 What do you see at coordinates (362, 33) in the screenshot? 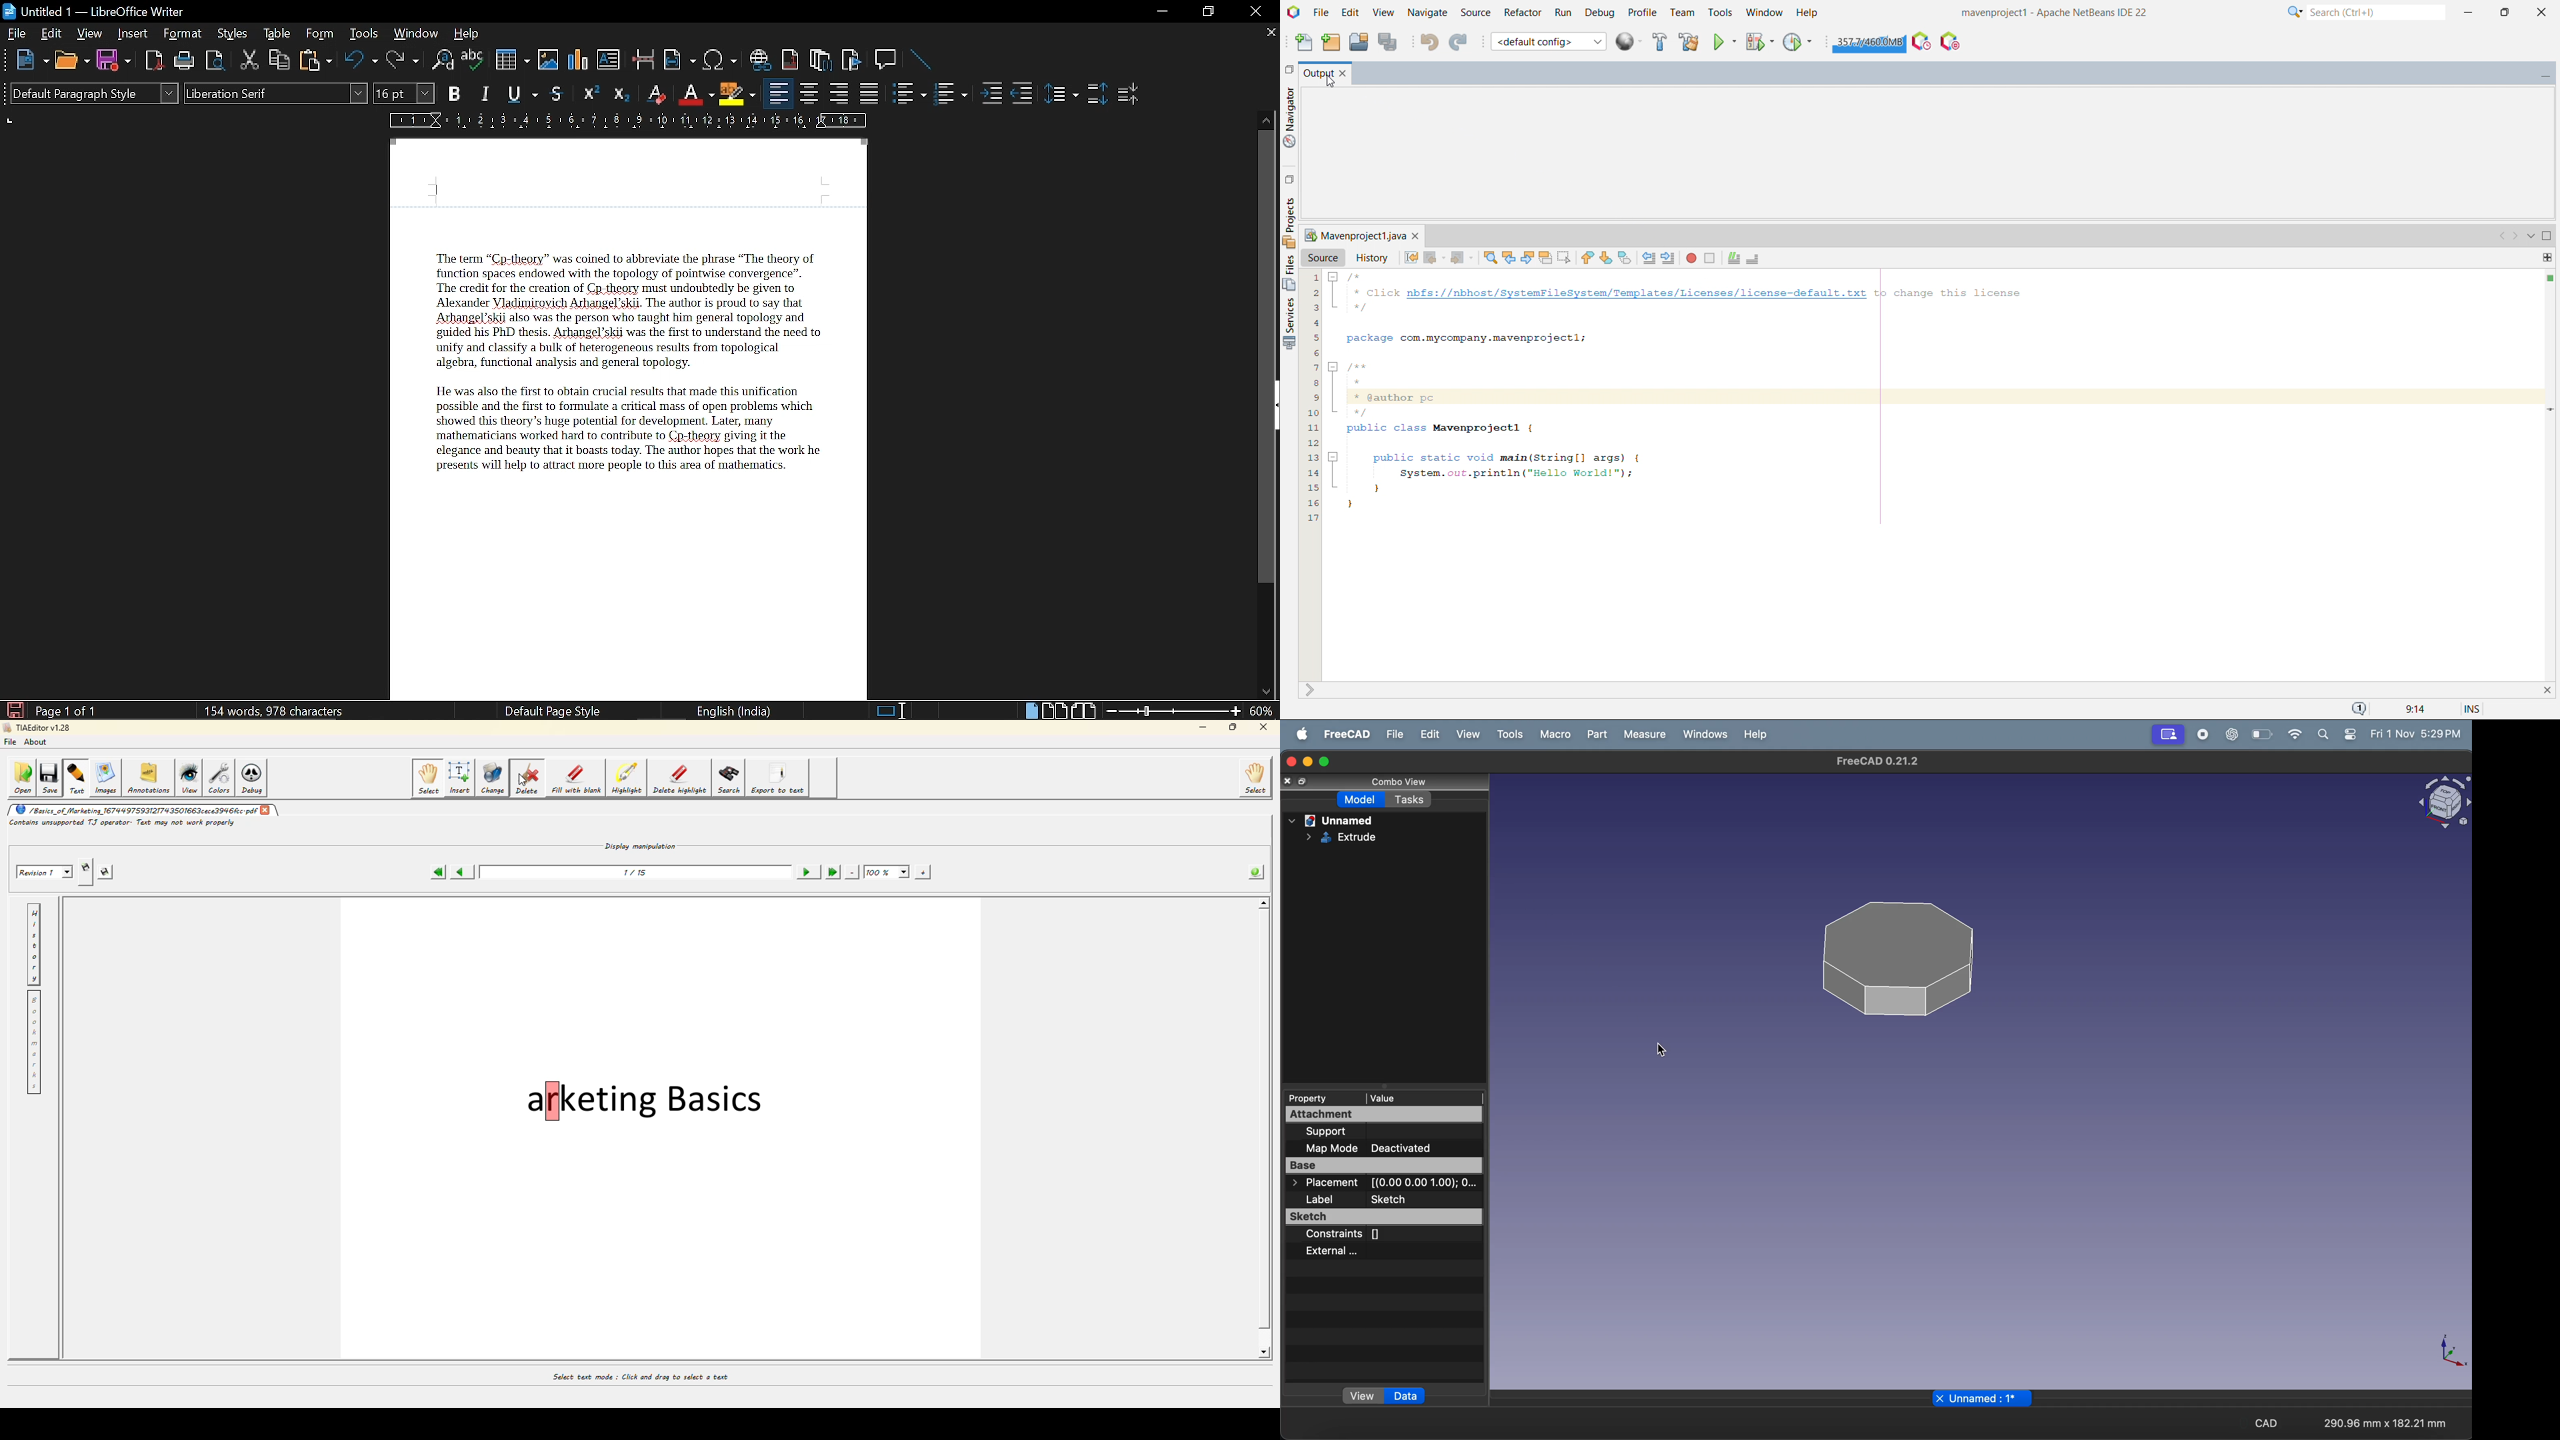
I see `Tools` at bounding box center [362, 33].